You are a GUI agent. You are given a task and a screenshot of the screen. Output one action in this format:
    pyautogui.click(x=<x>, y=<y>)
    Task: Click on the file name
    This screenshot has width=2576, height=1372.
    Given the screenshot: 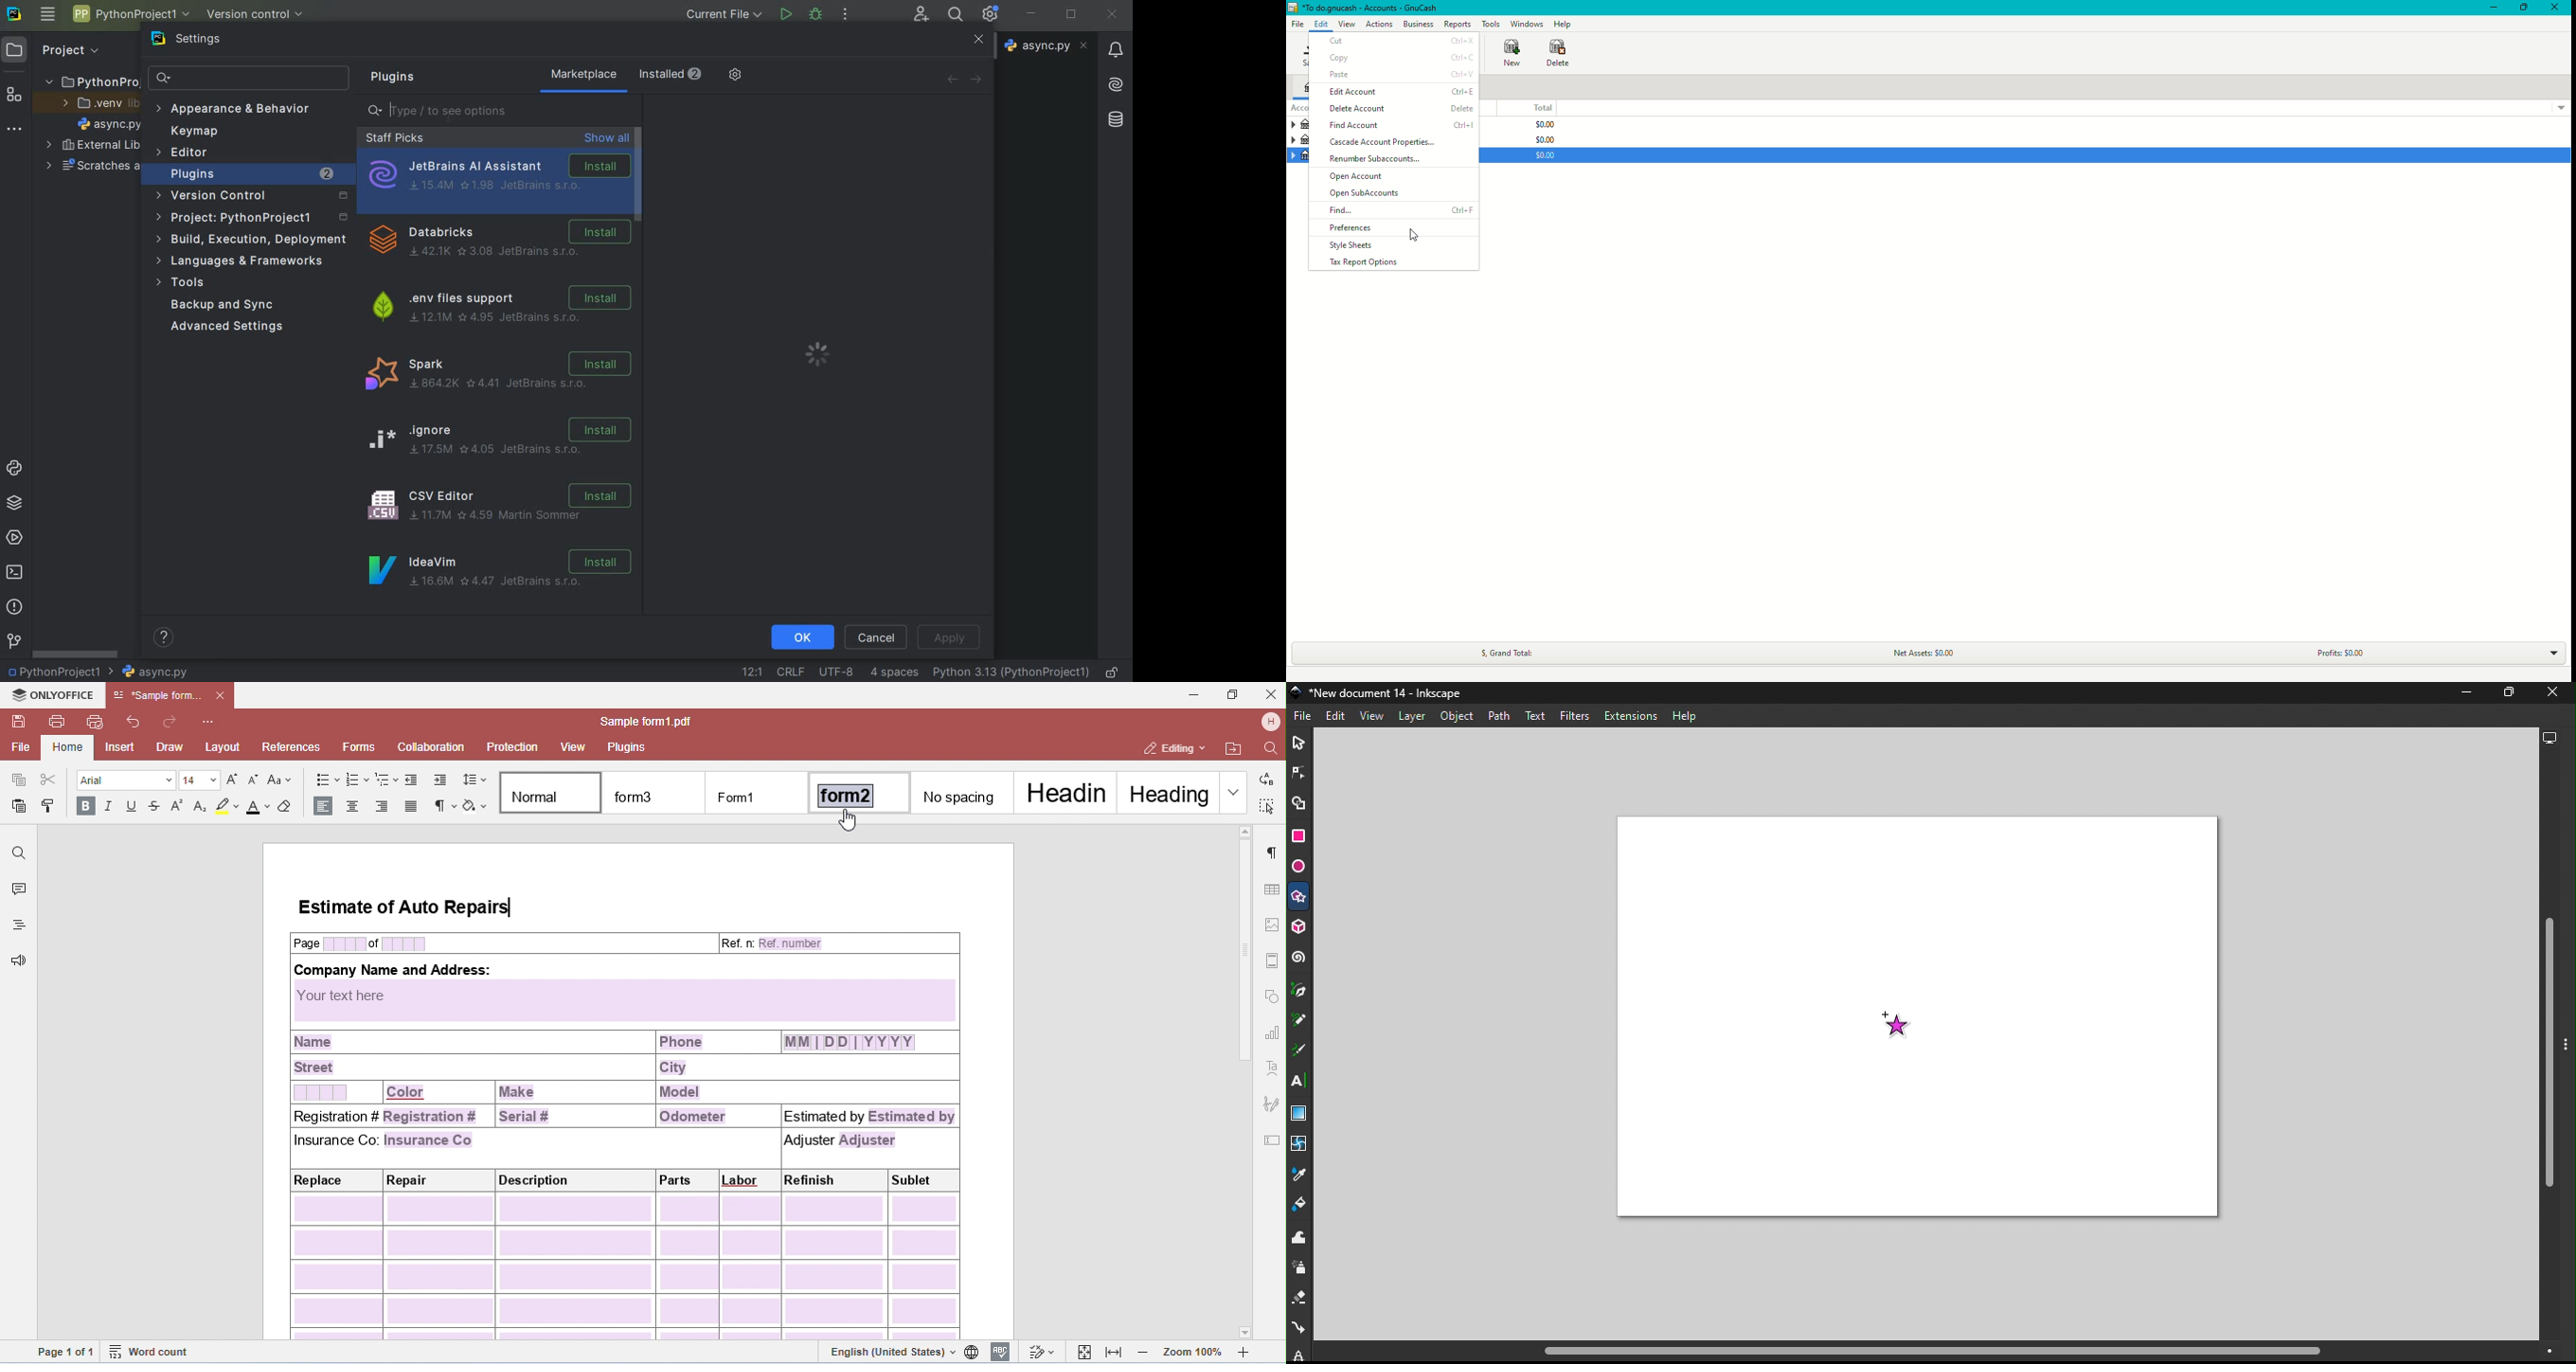 What is the action you would take?
    pyautogui.click(x=154, y=672)
    